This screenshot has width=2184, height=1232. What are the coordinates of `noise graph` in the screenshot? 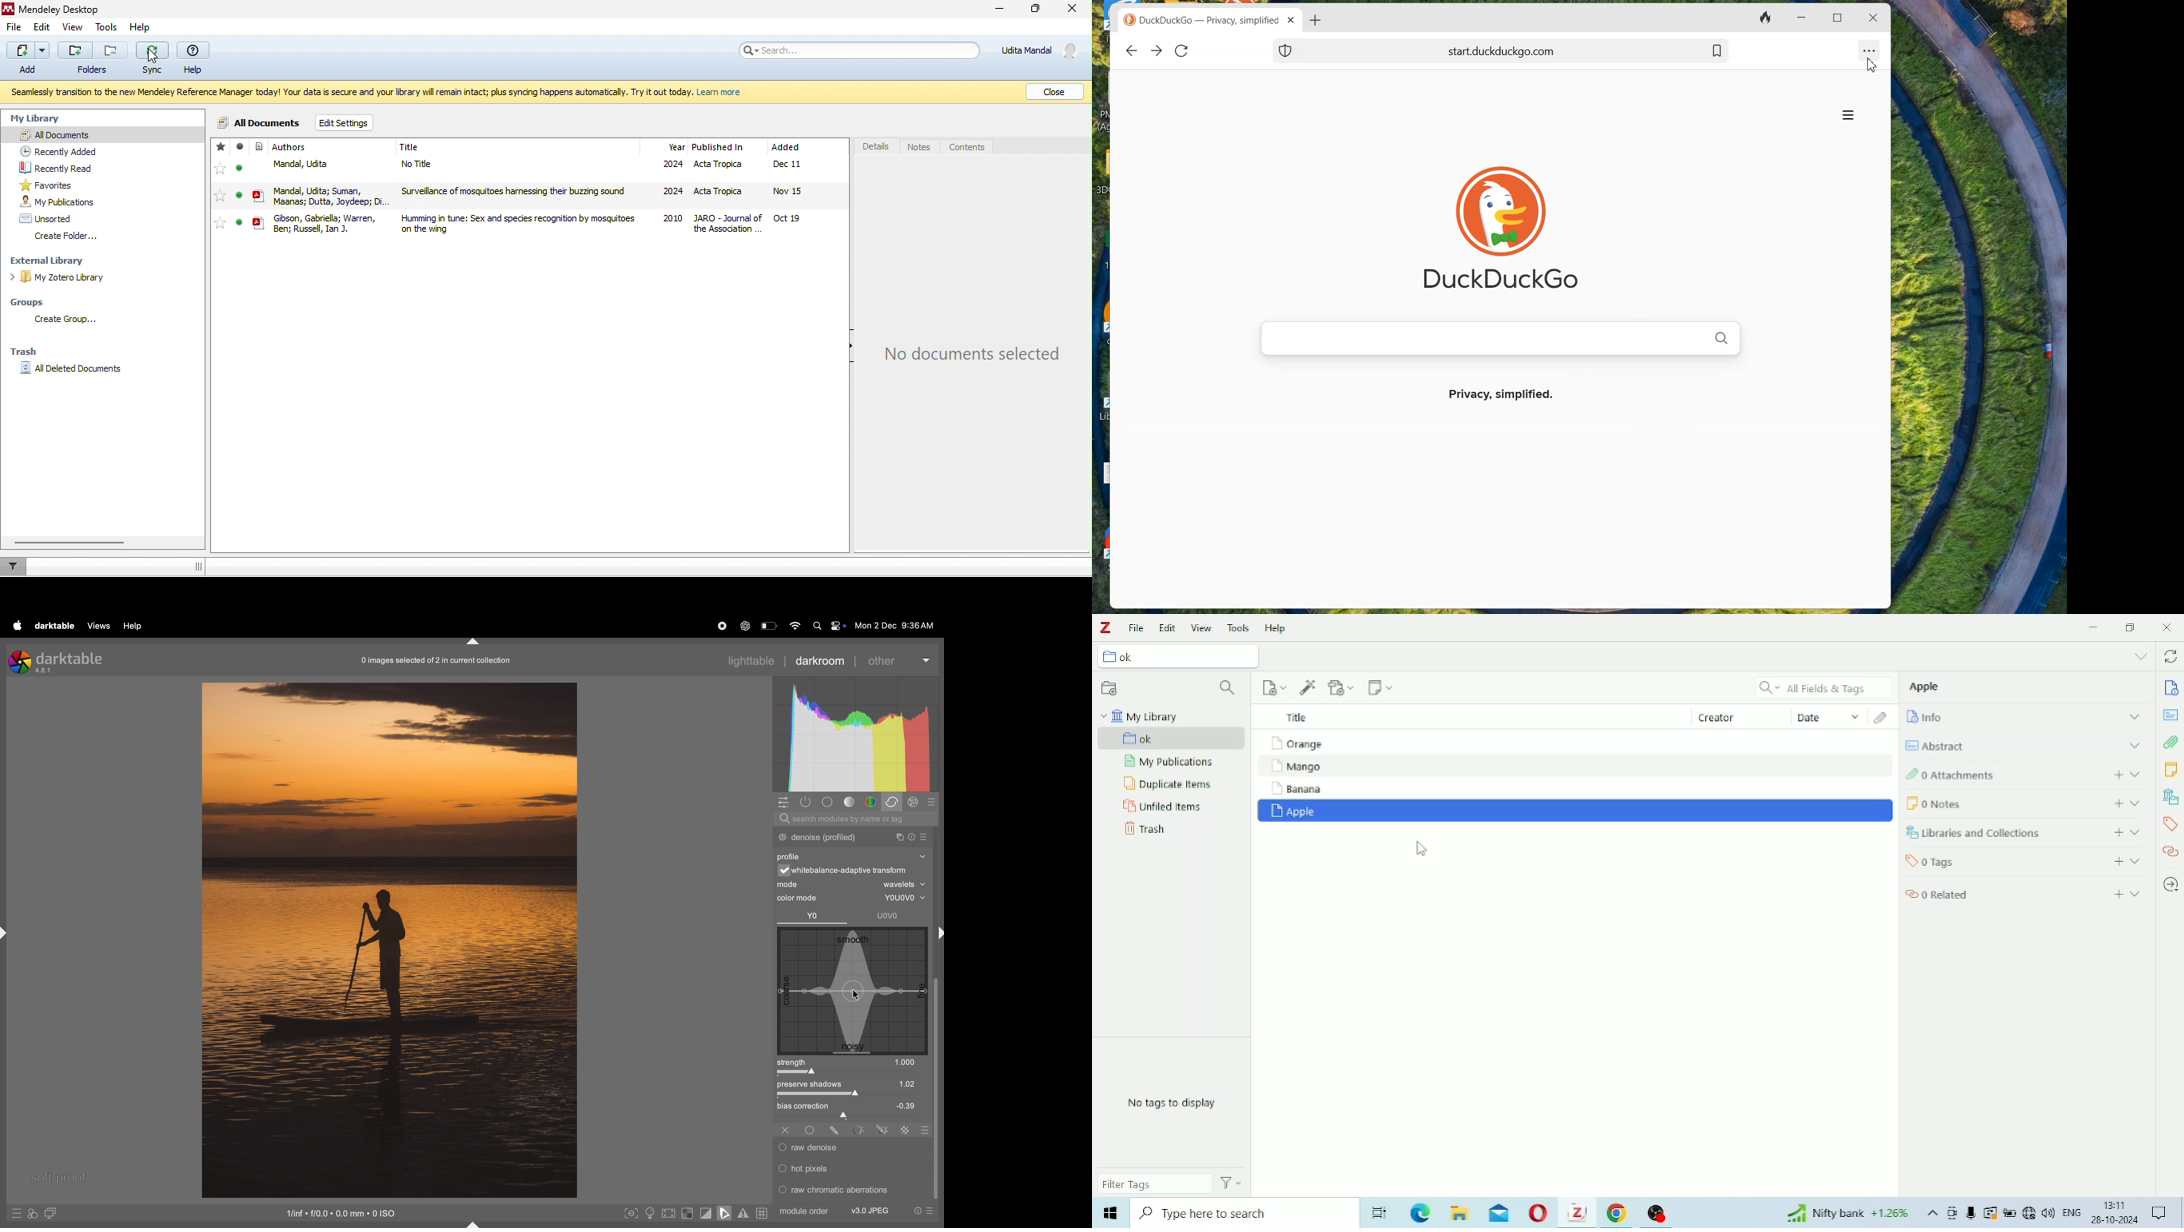 It's located at (852, 990).